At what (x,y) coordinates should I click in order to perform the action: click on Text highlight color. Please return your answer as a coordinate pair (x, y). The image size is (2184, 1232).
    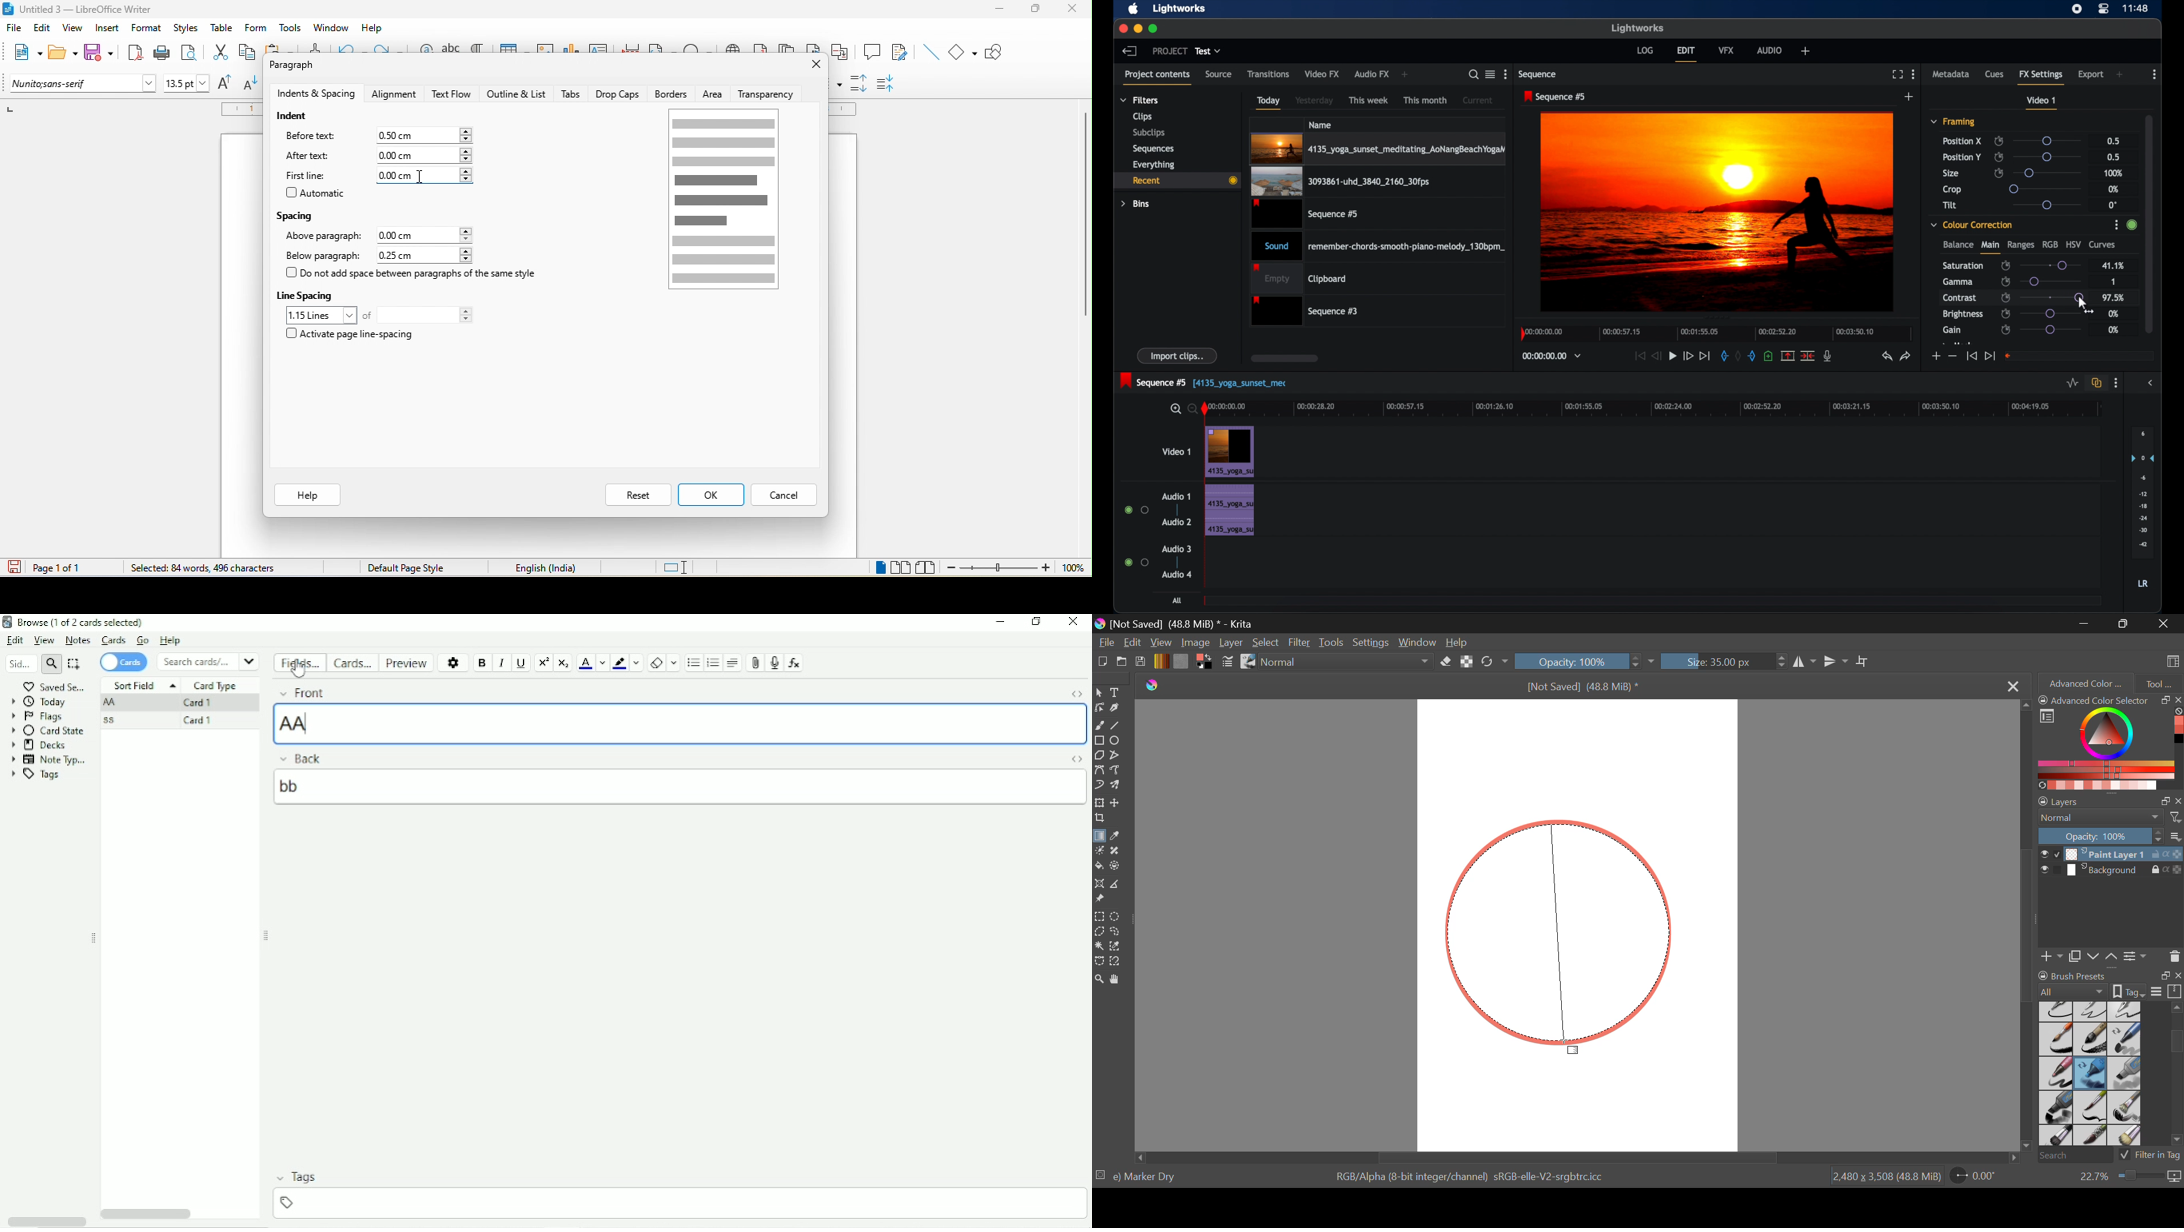
    Looking at the image, I should click on (619, 663).